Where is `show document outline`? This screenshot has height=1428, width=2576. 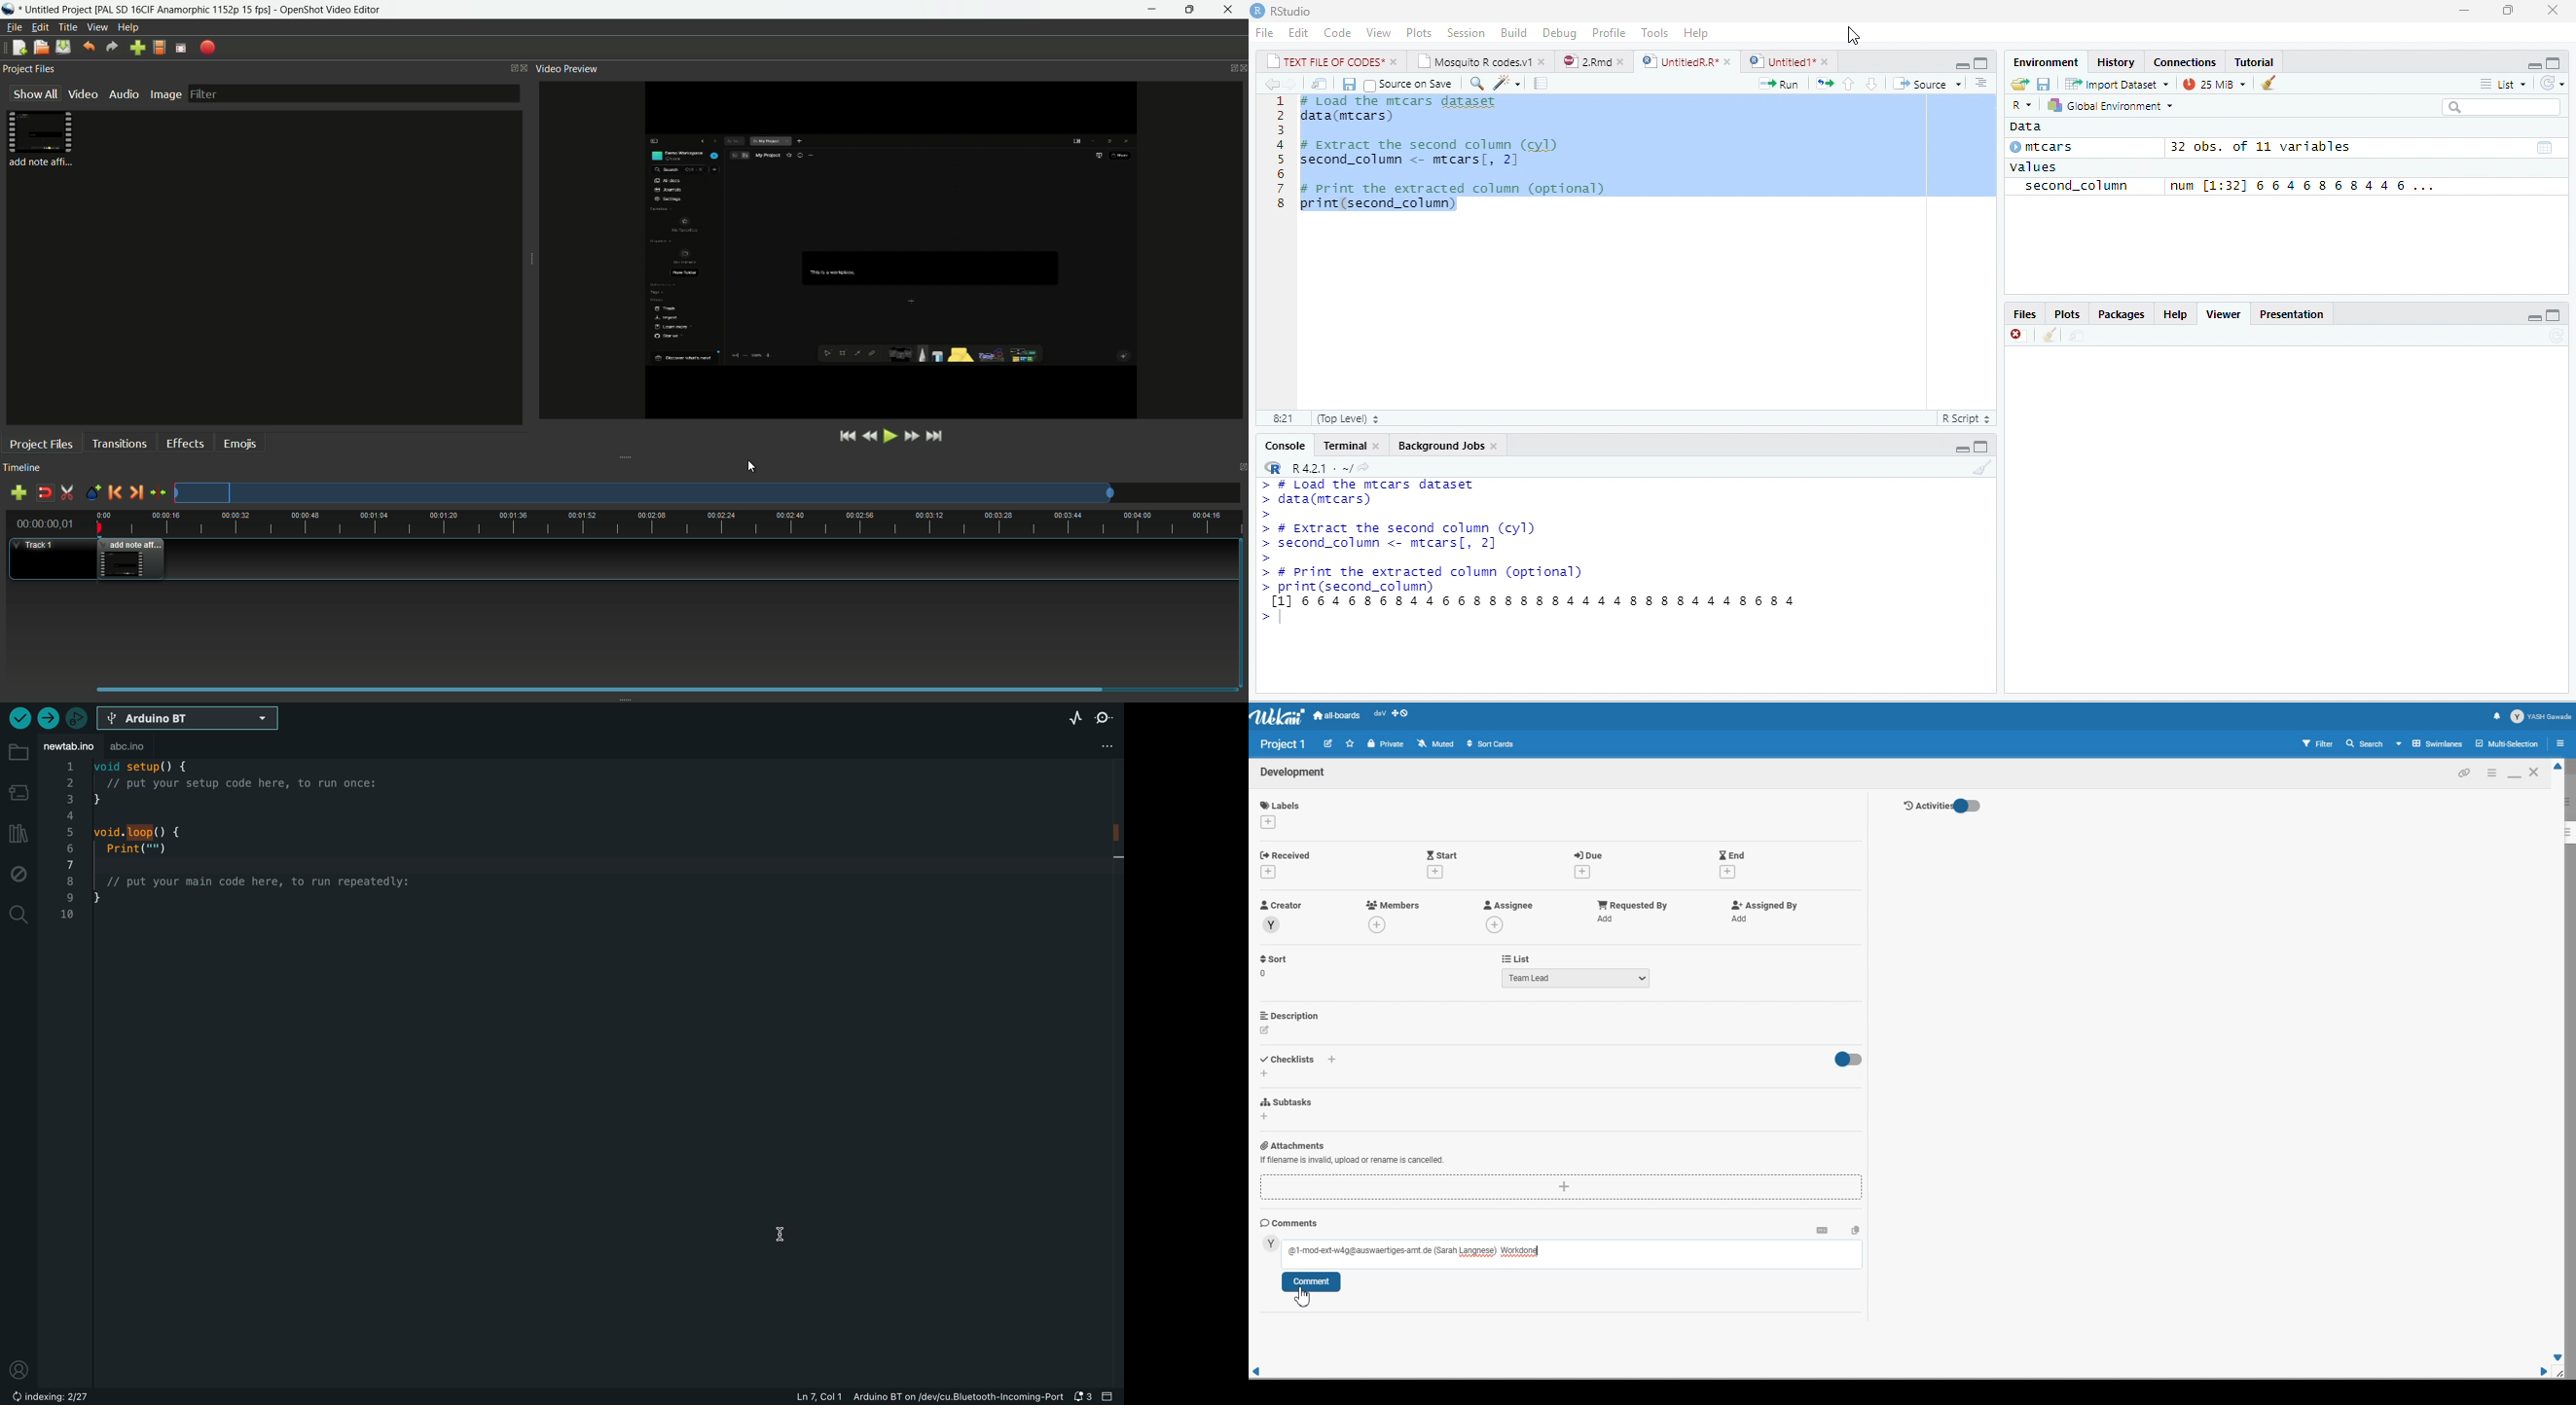
show document outline is located at coordinates (1980, 83).